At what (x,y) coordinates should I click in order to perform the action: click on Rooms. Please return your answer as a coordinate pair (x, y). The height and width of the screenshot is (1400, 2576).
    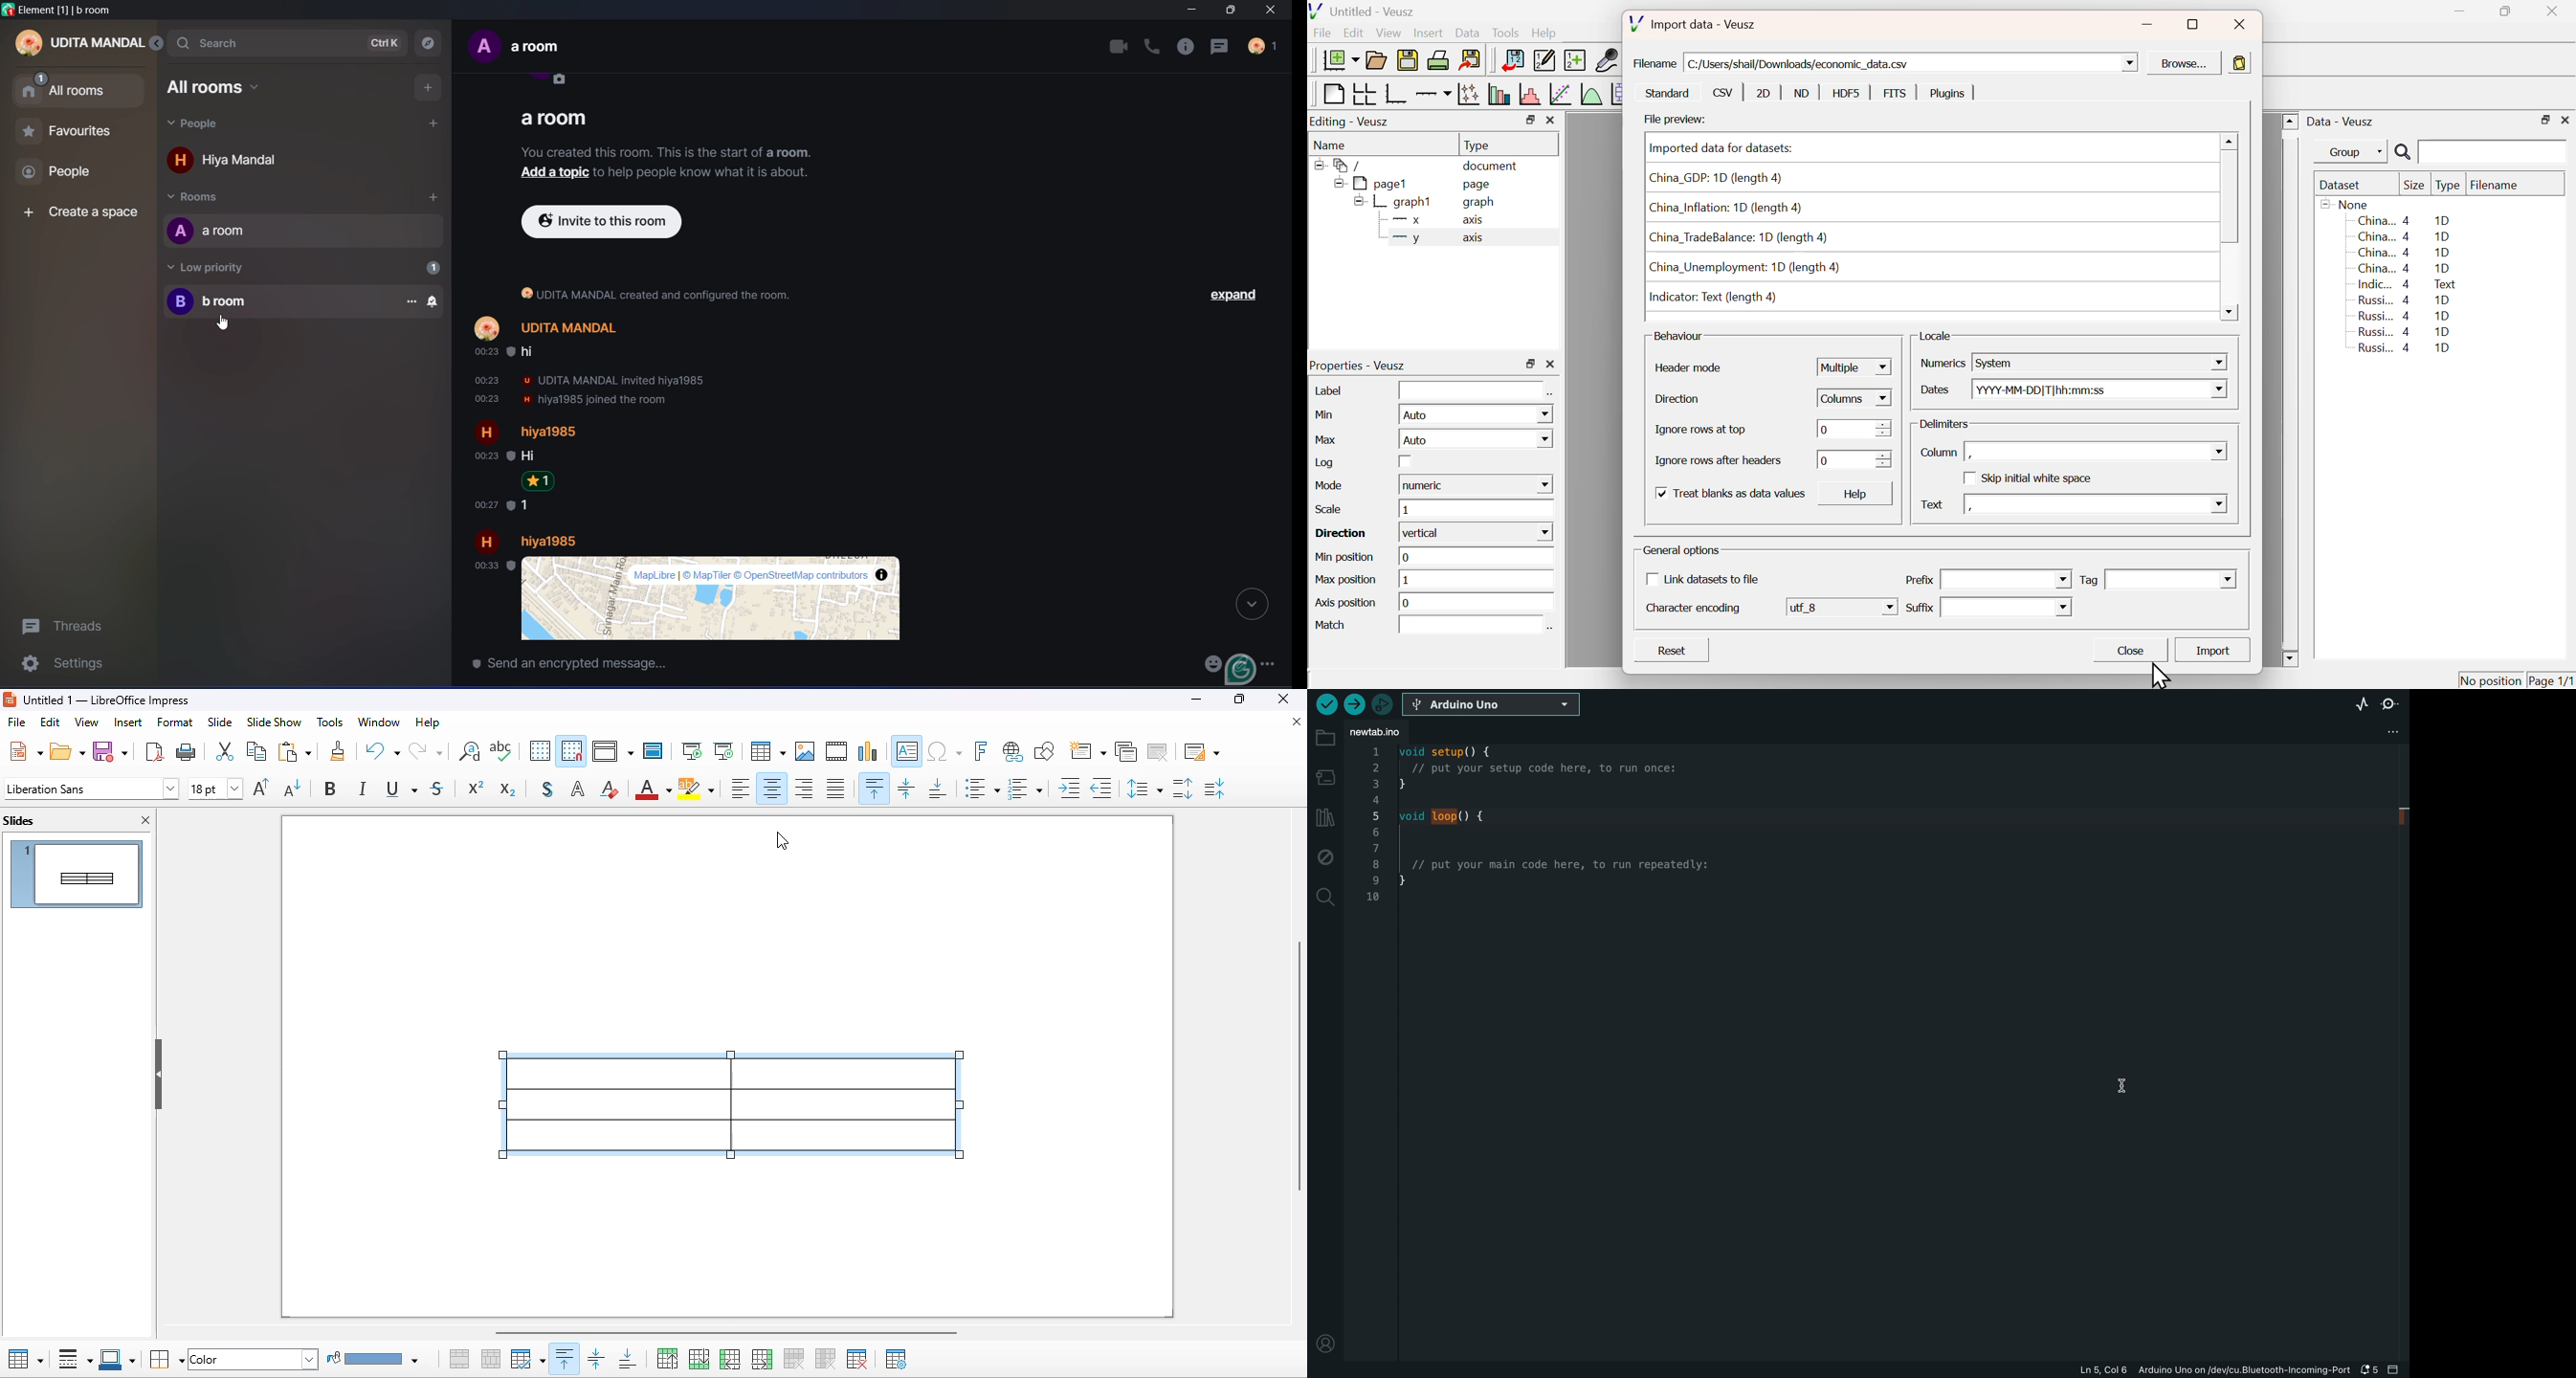
    Looking at the image, I should click on (209, 197).